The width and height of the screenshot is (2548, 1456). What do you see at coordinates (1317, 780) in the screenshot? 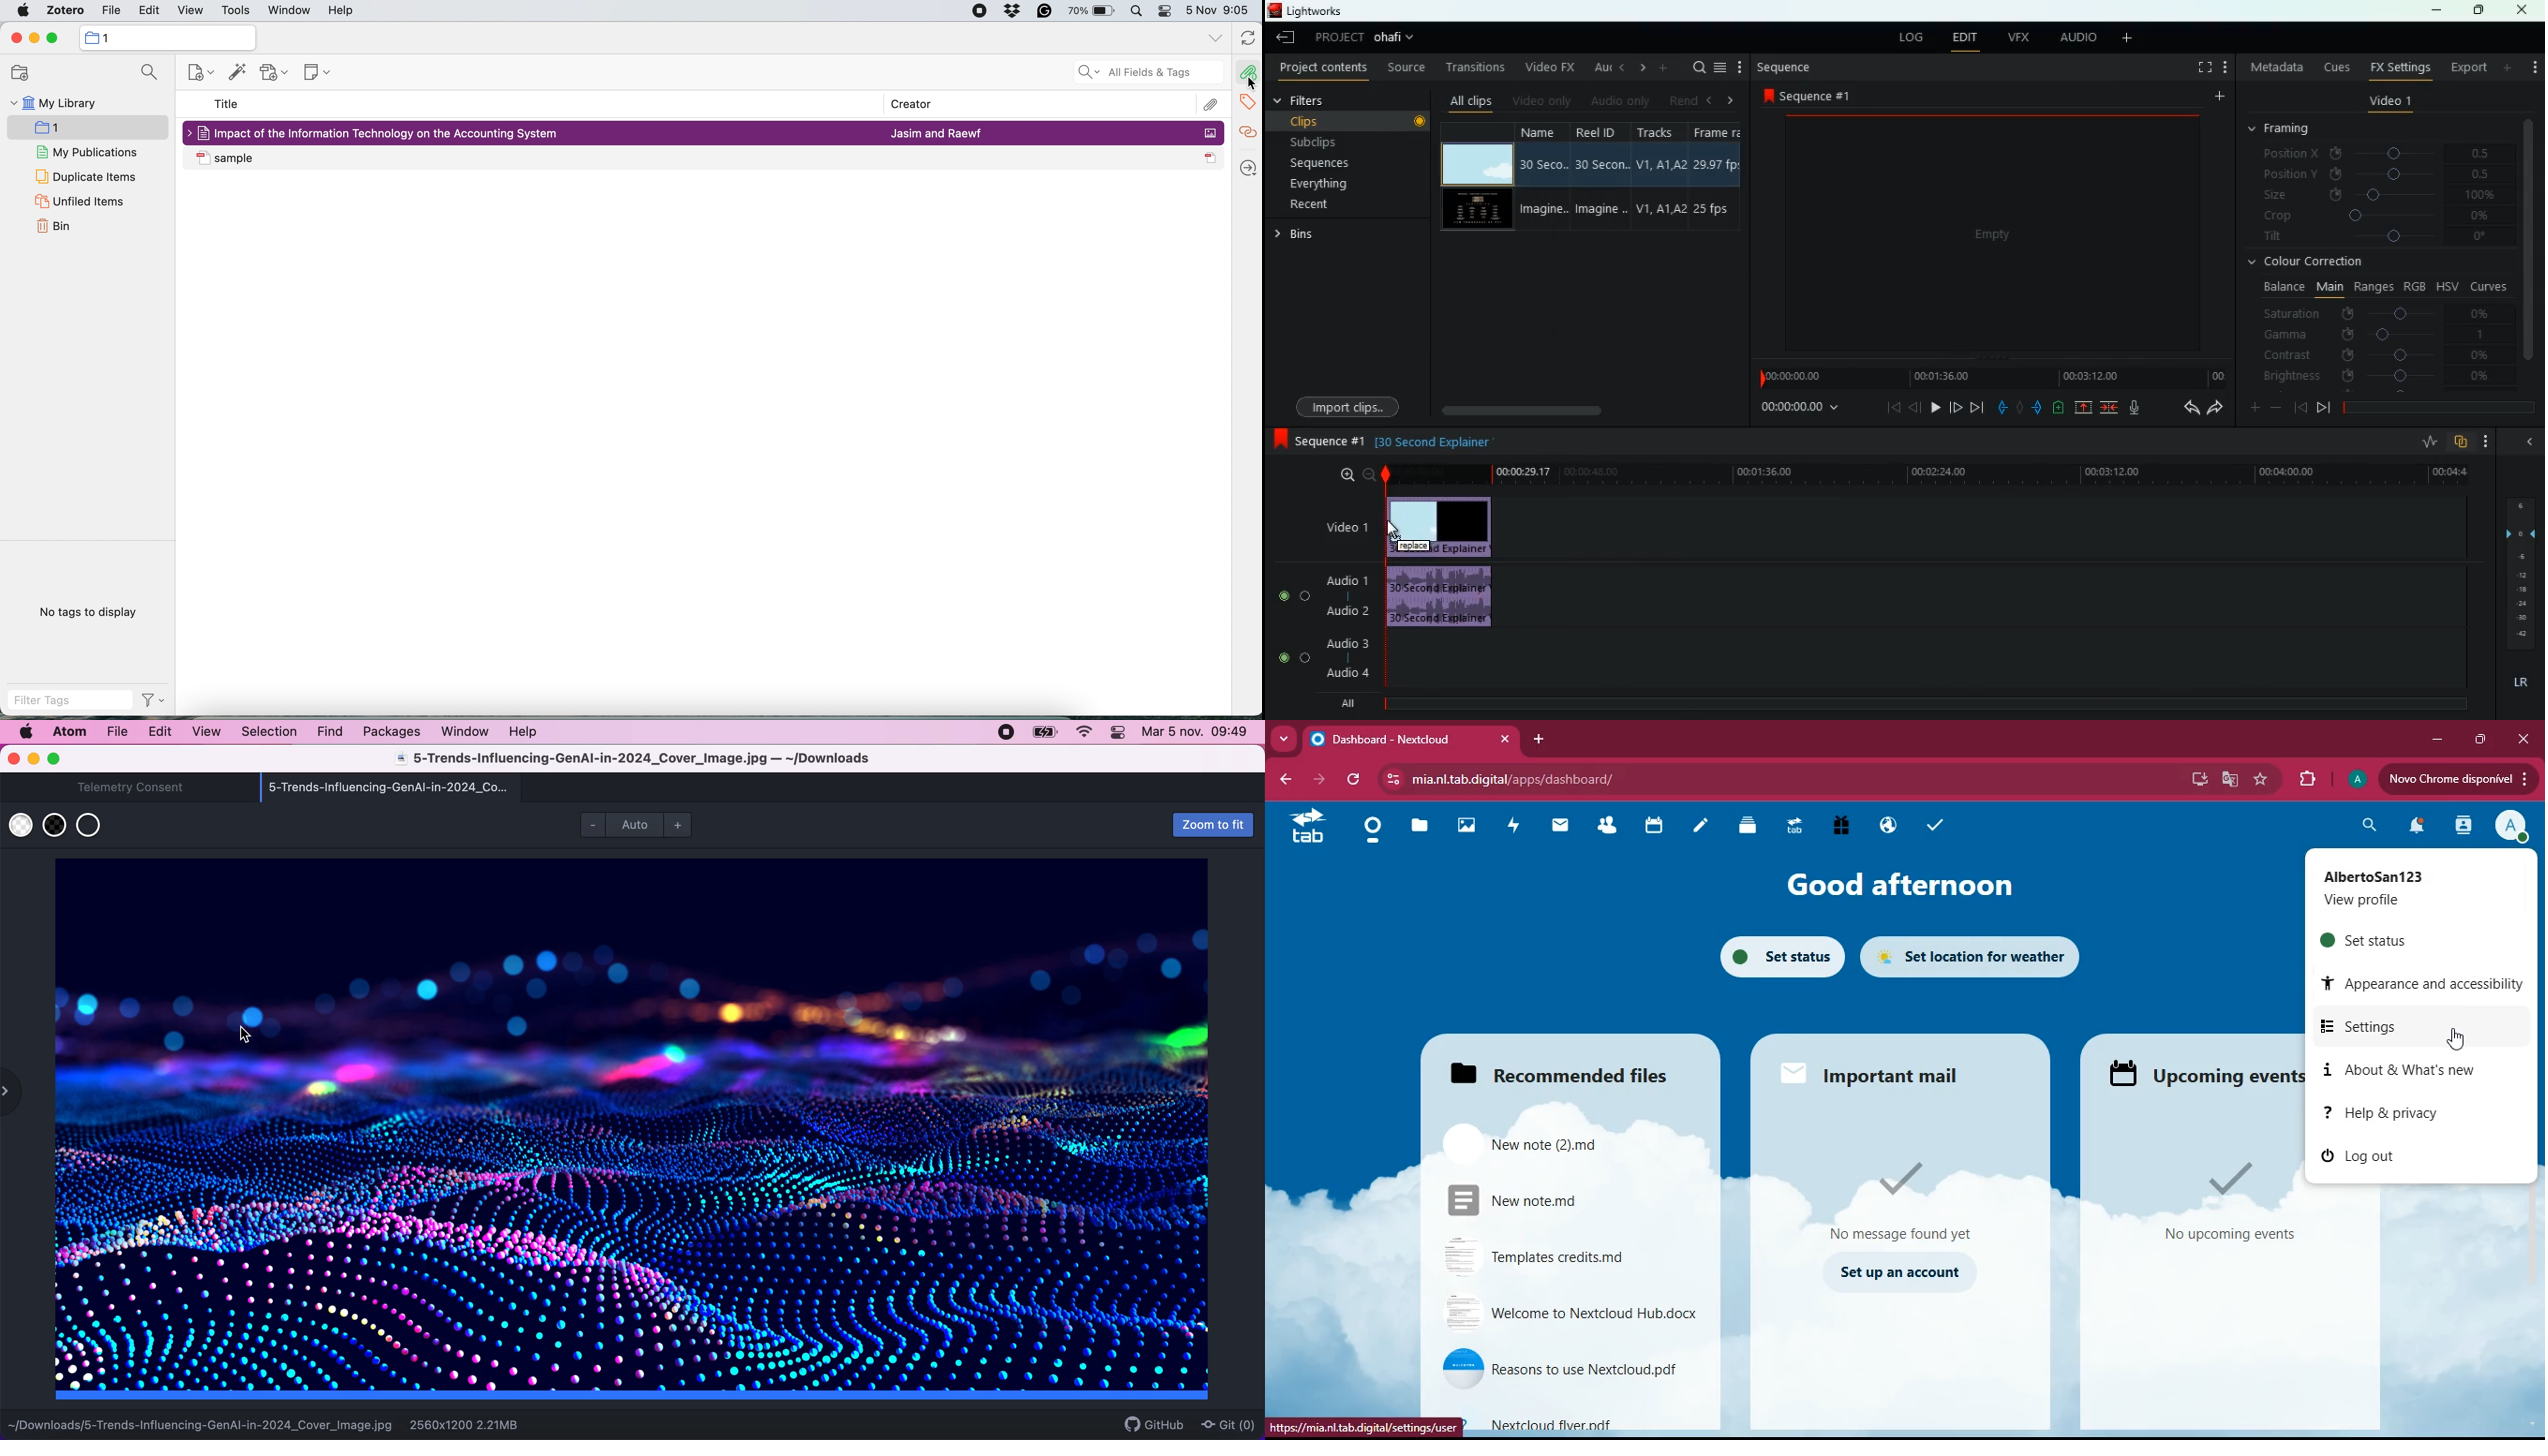
I see `forward` at bounding box center [1317, 780].